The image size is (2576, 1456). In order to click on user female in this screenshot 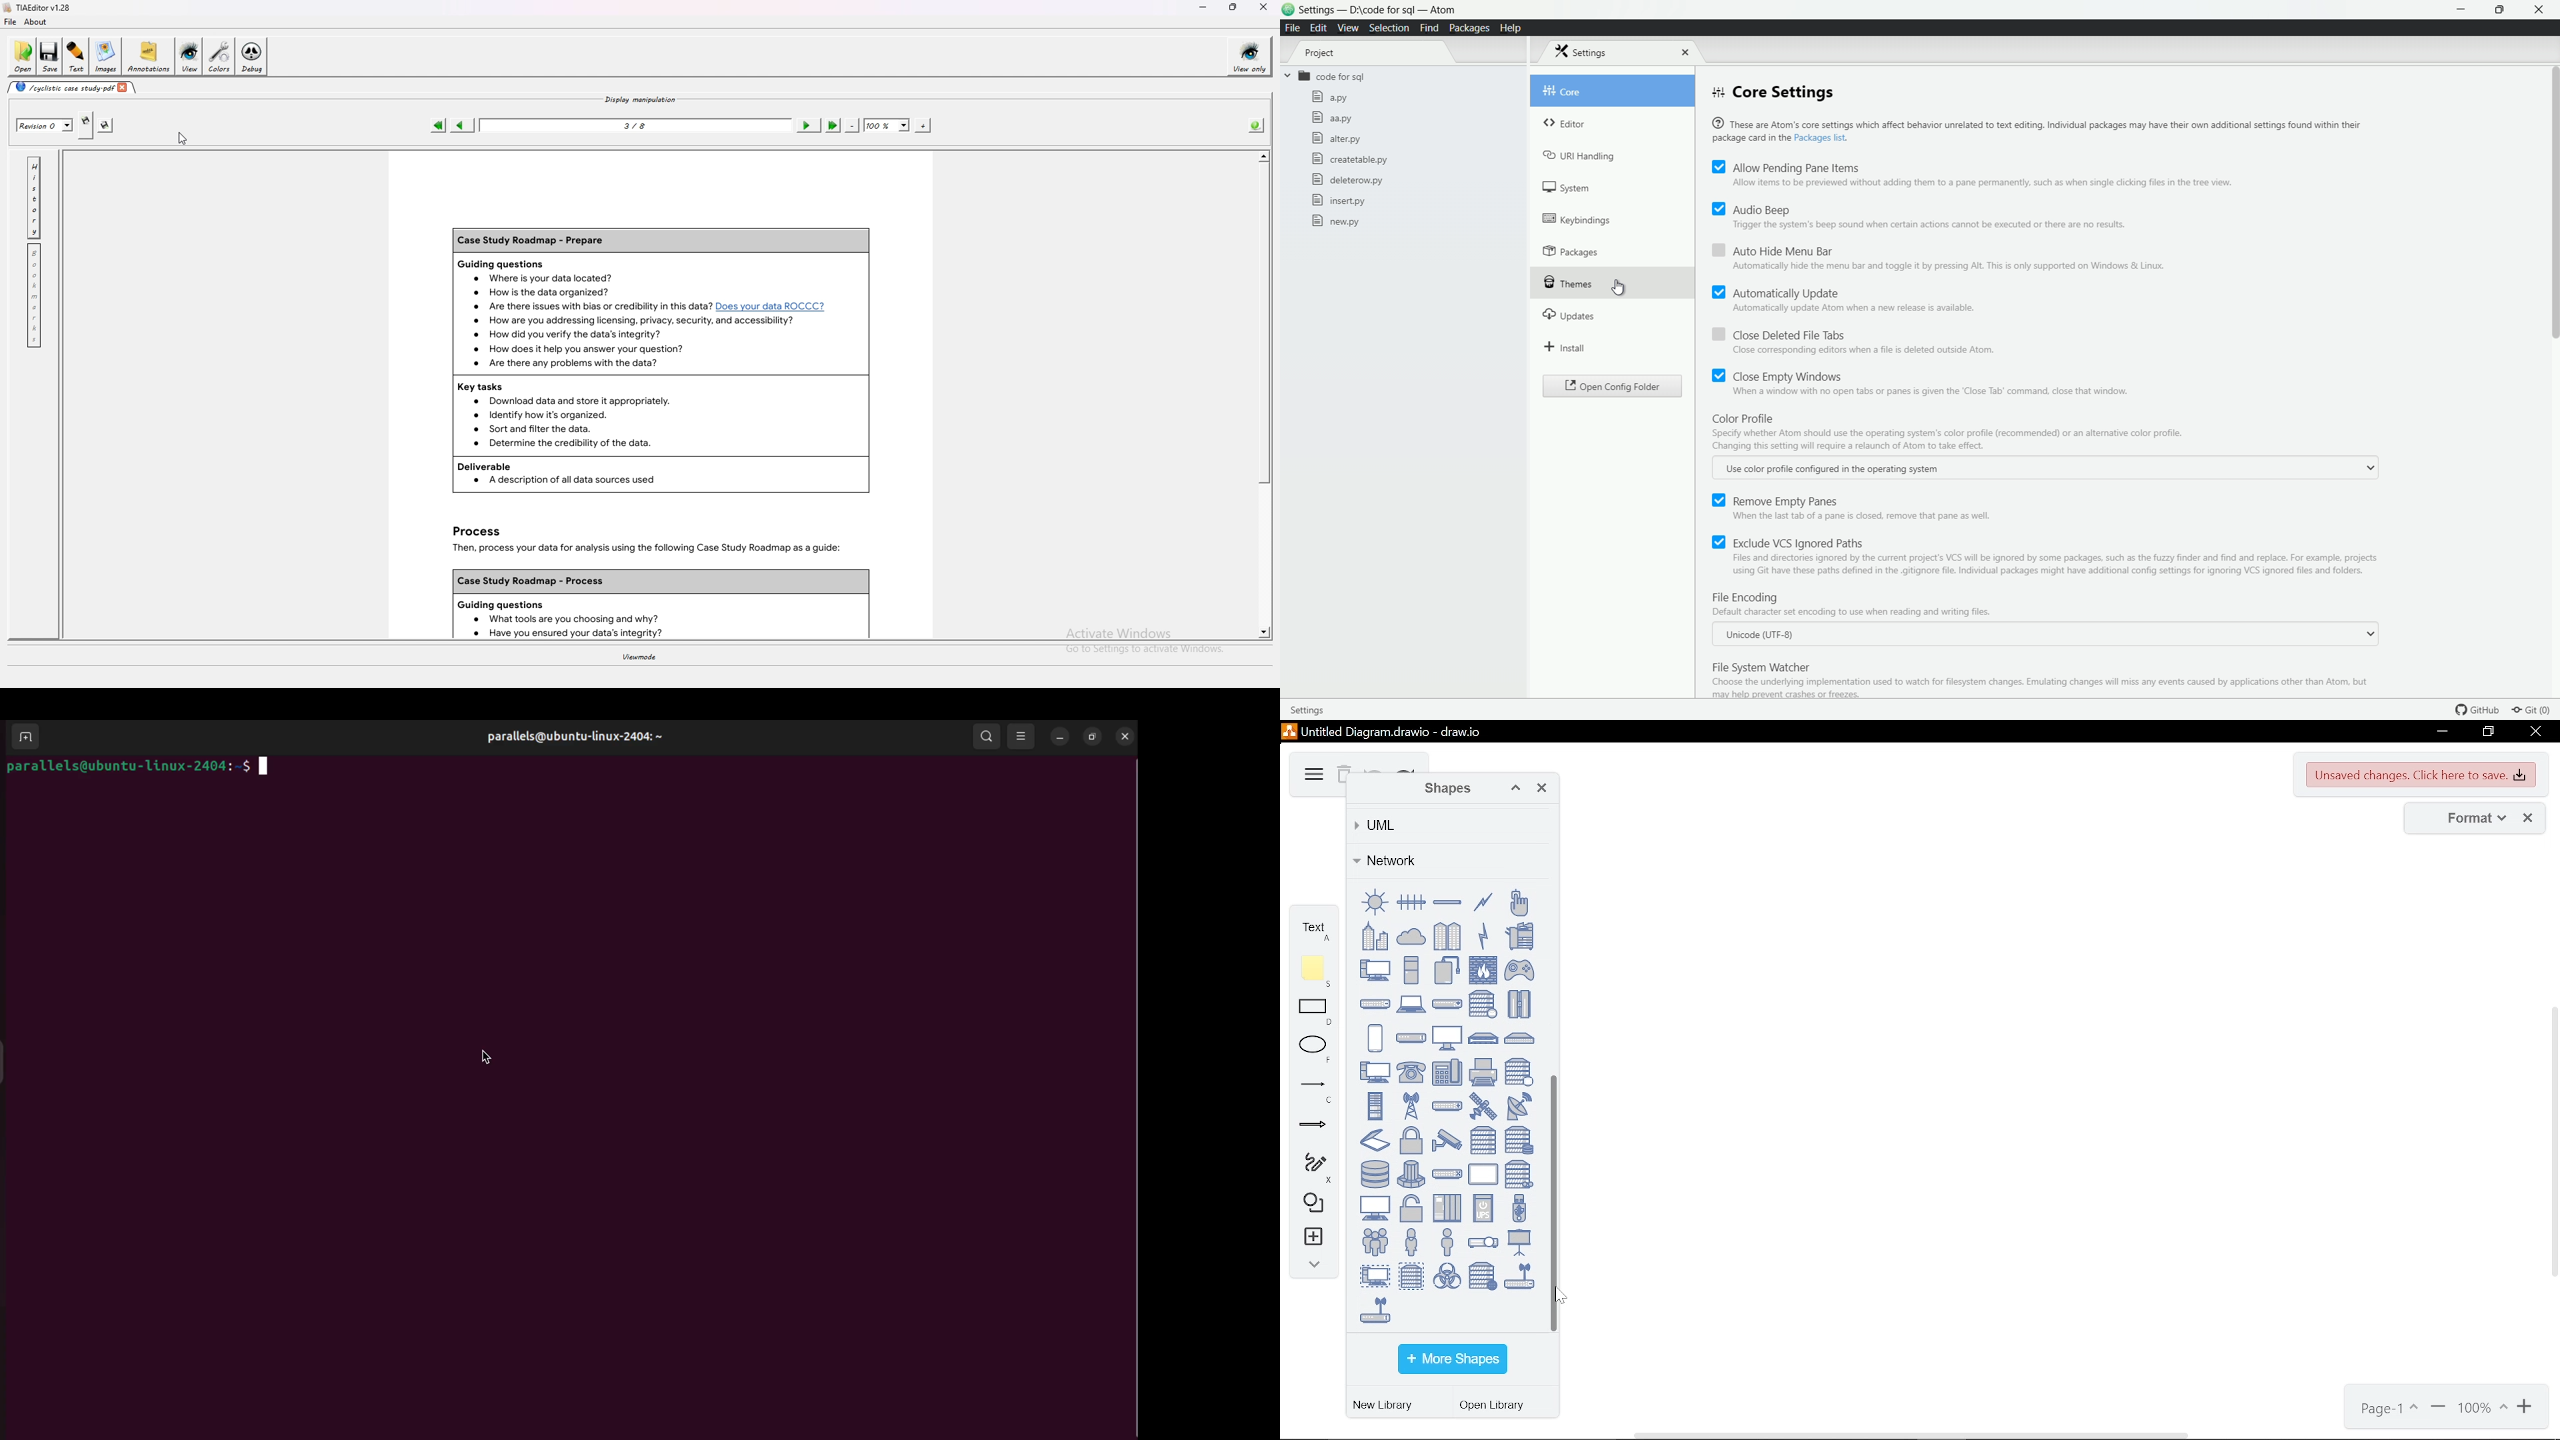, I will do `click(1411, 1241)`.